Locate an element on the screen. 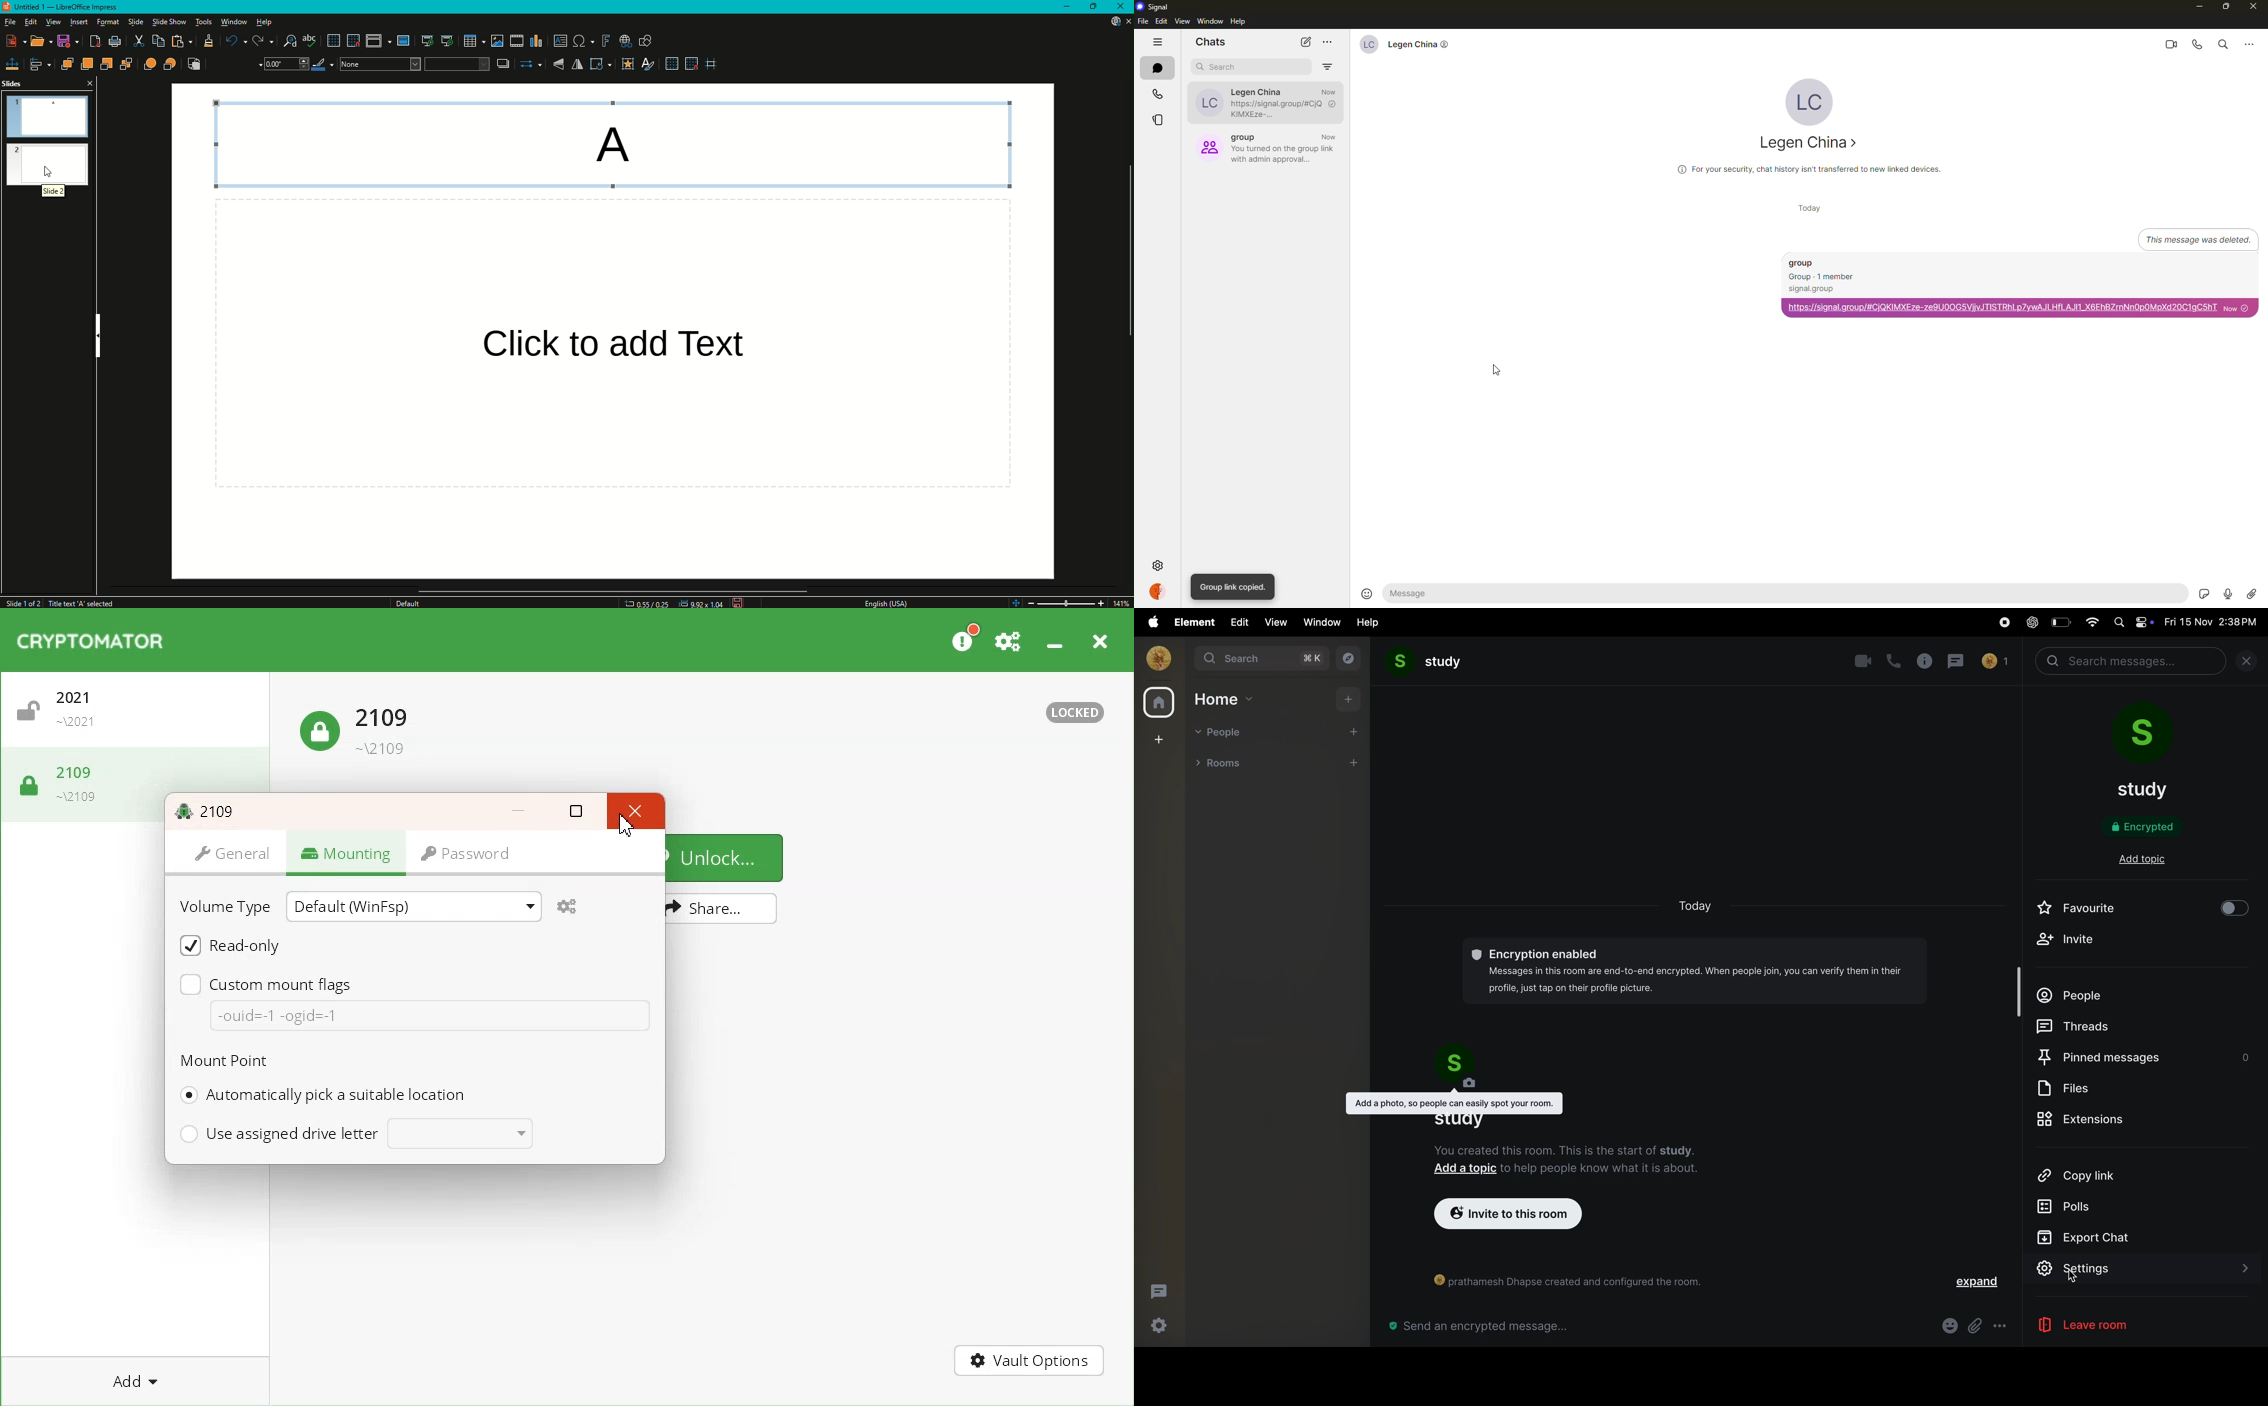 The width and height of the screenshot is (2268, 1428). ® Encryption enabled
Messages in this room are end-to-end encrypted. When people join, you can verify them in their
profile, just tap on their profile picture. is located at coordinates (1692, 972).